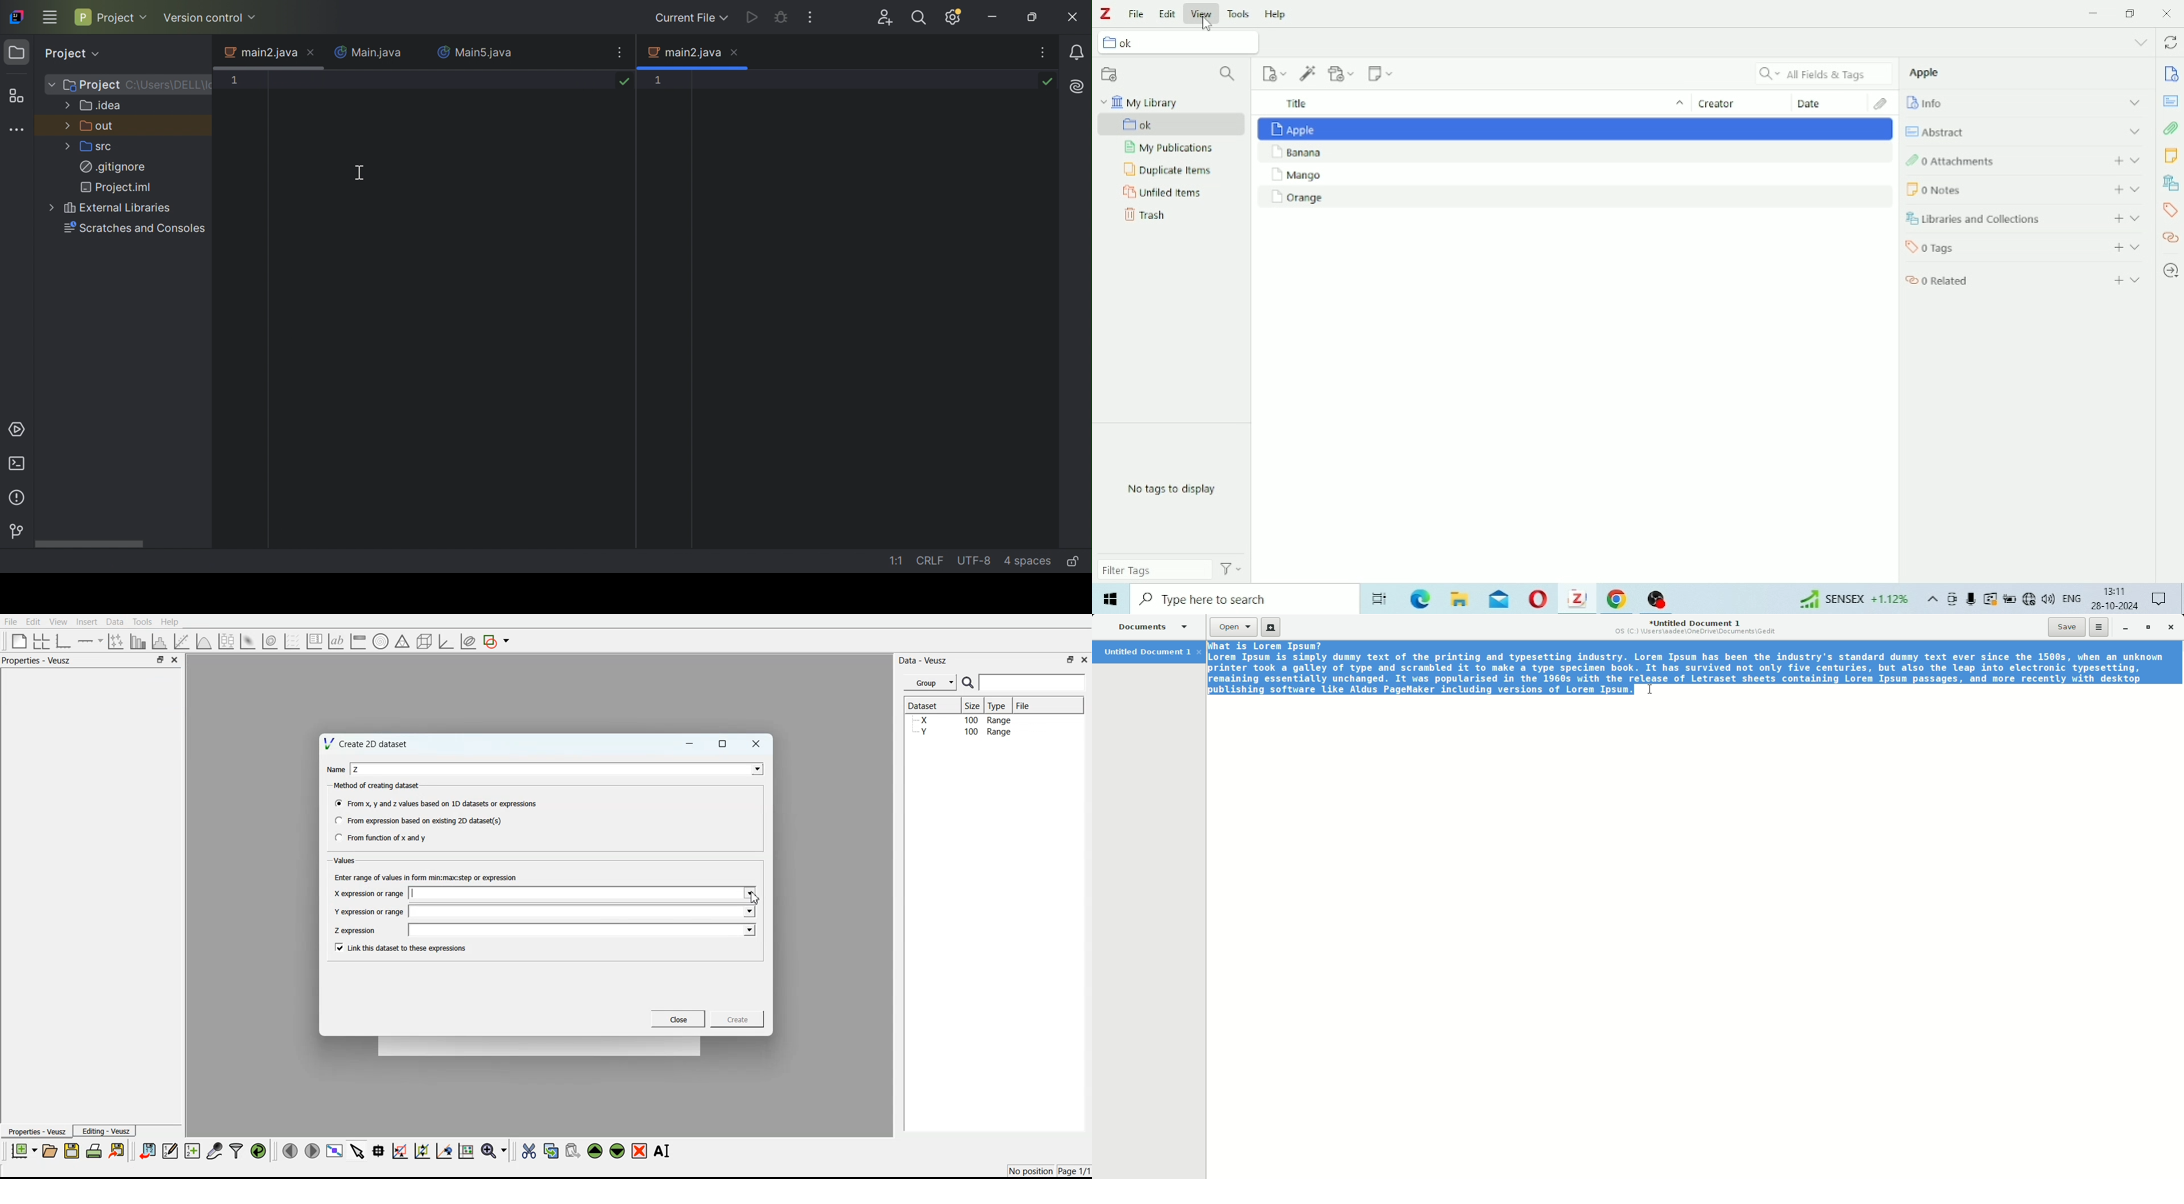  I want to click on Banana, so click(1576, 153).